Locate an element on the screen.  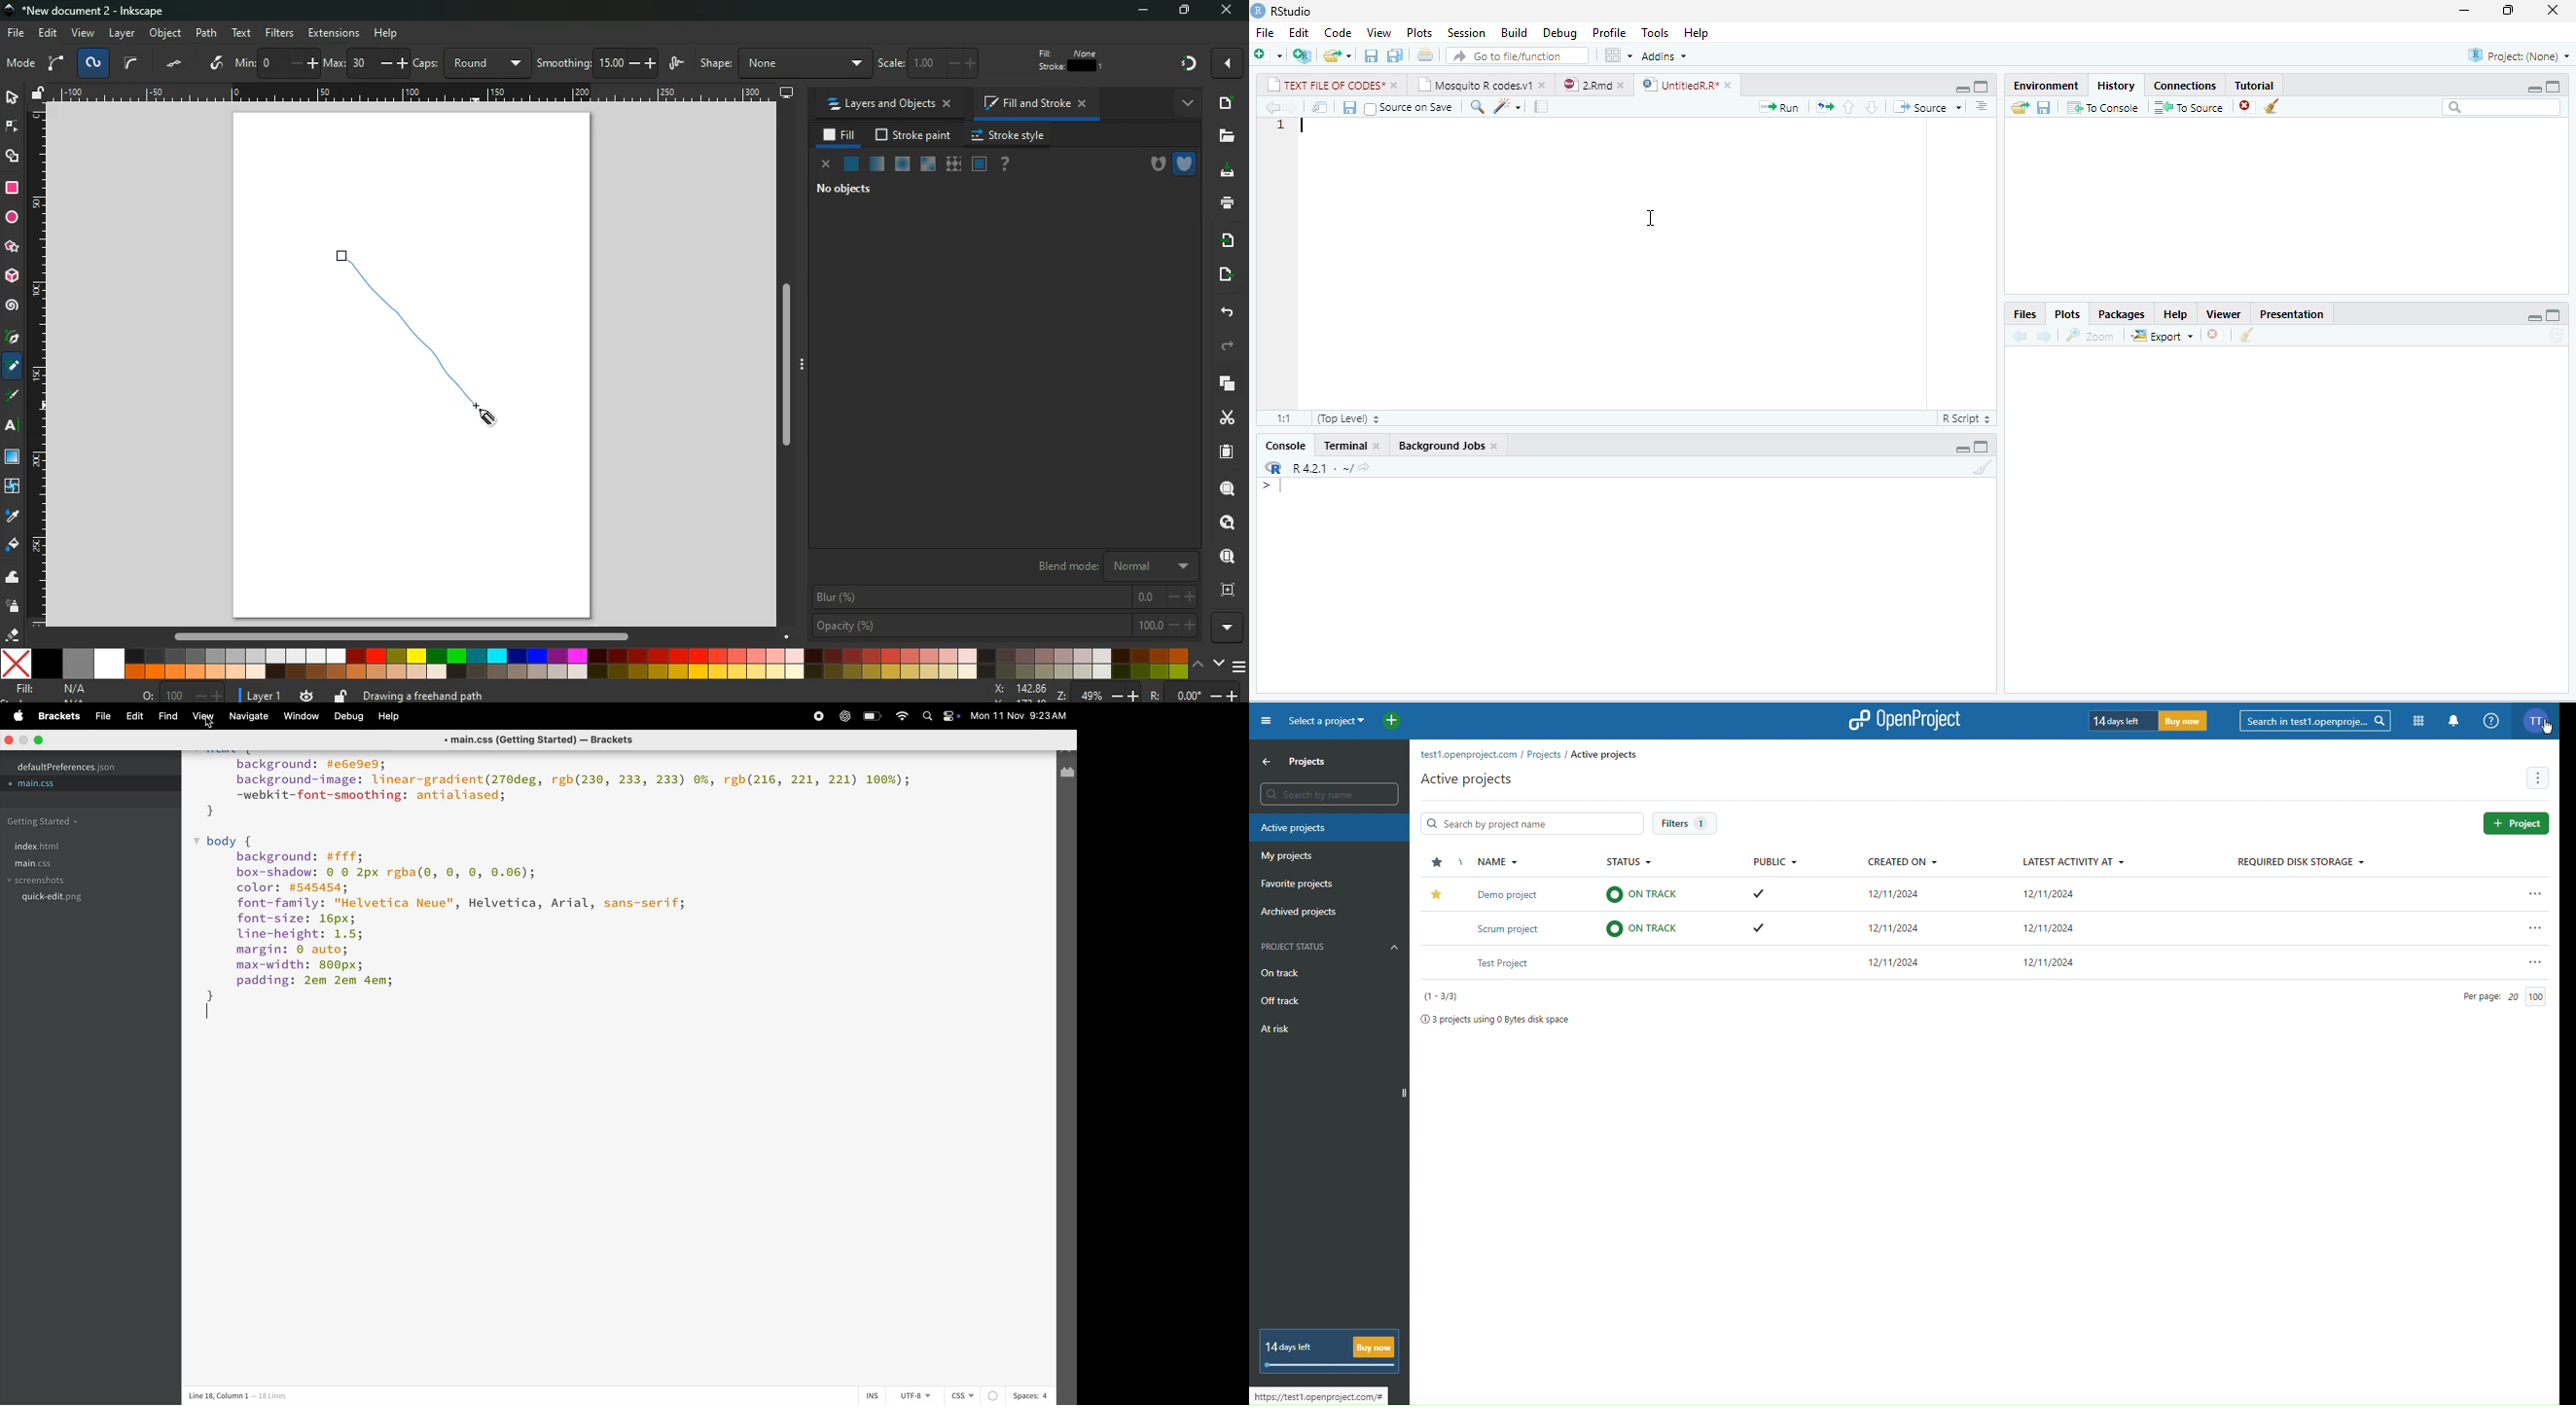
Connections is located at coordinates (2186, 87).